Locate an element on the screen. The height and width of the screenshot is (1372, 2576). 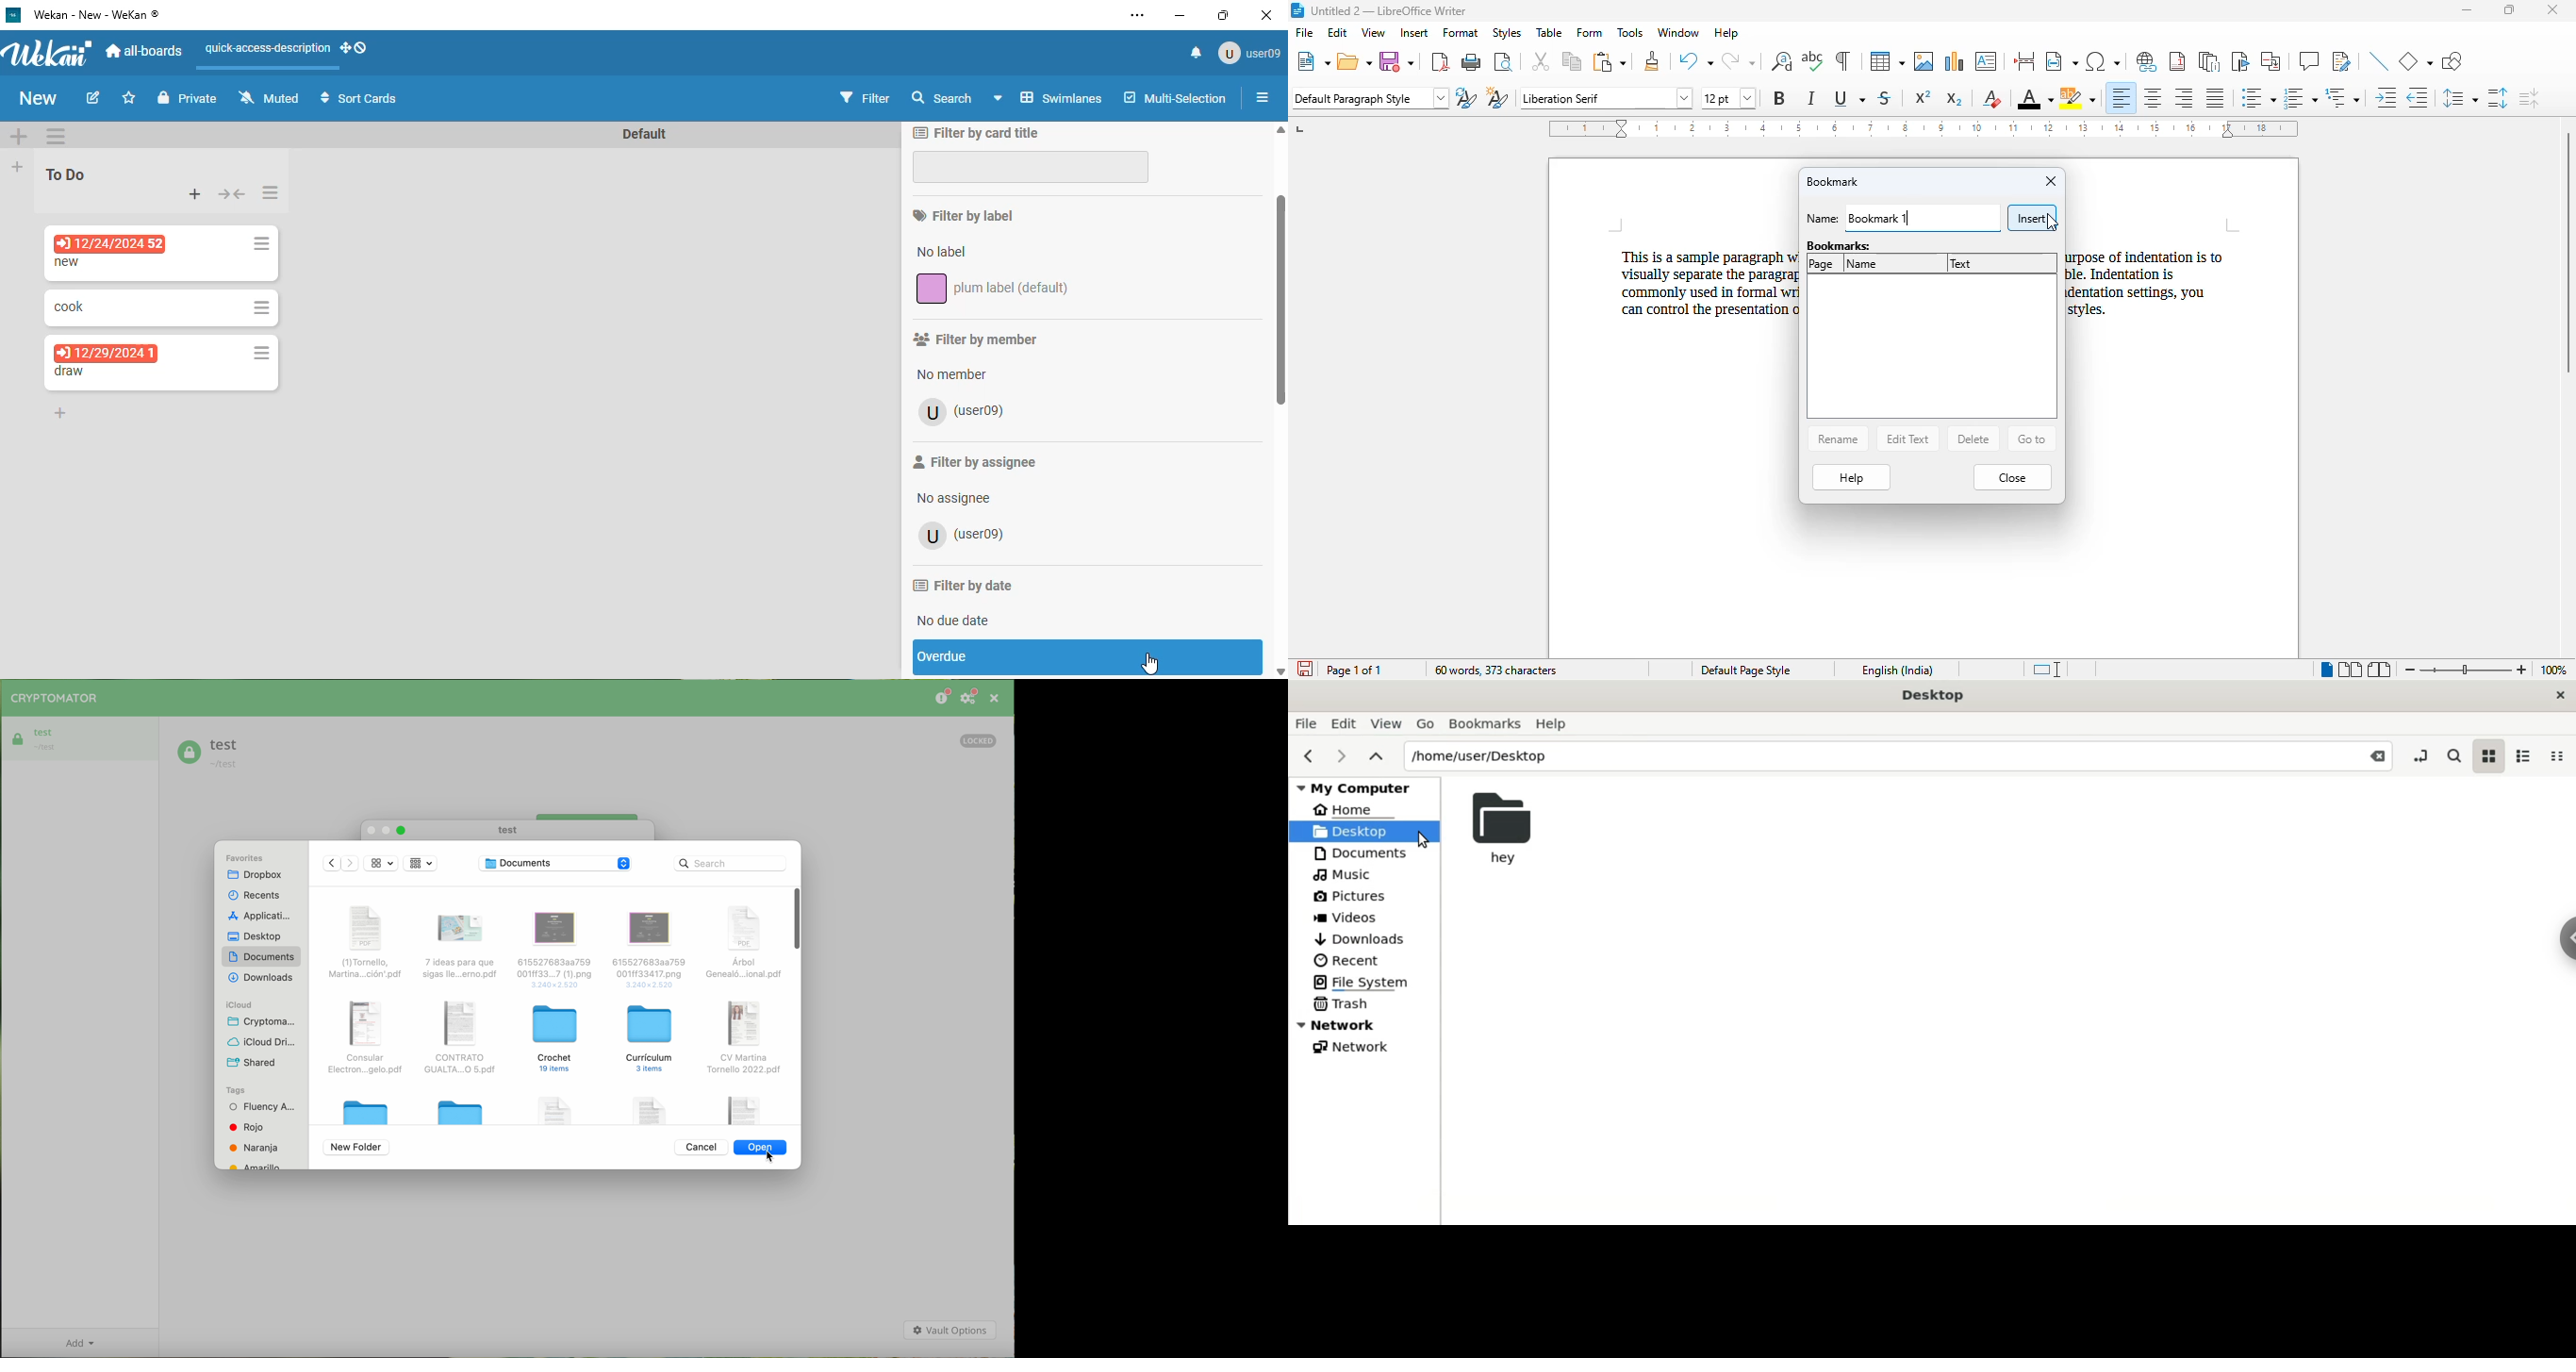
yellow is located at coordinates (259, 1165).